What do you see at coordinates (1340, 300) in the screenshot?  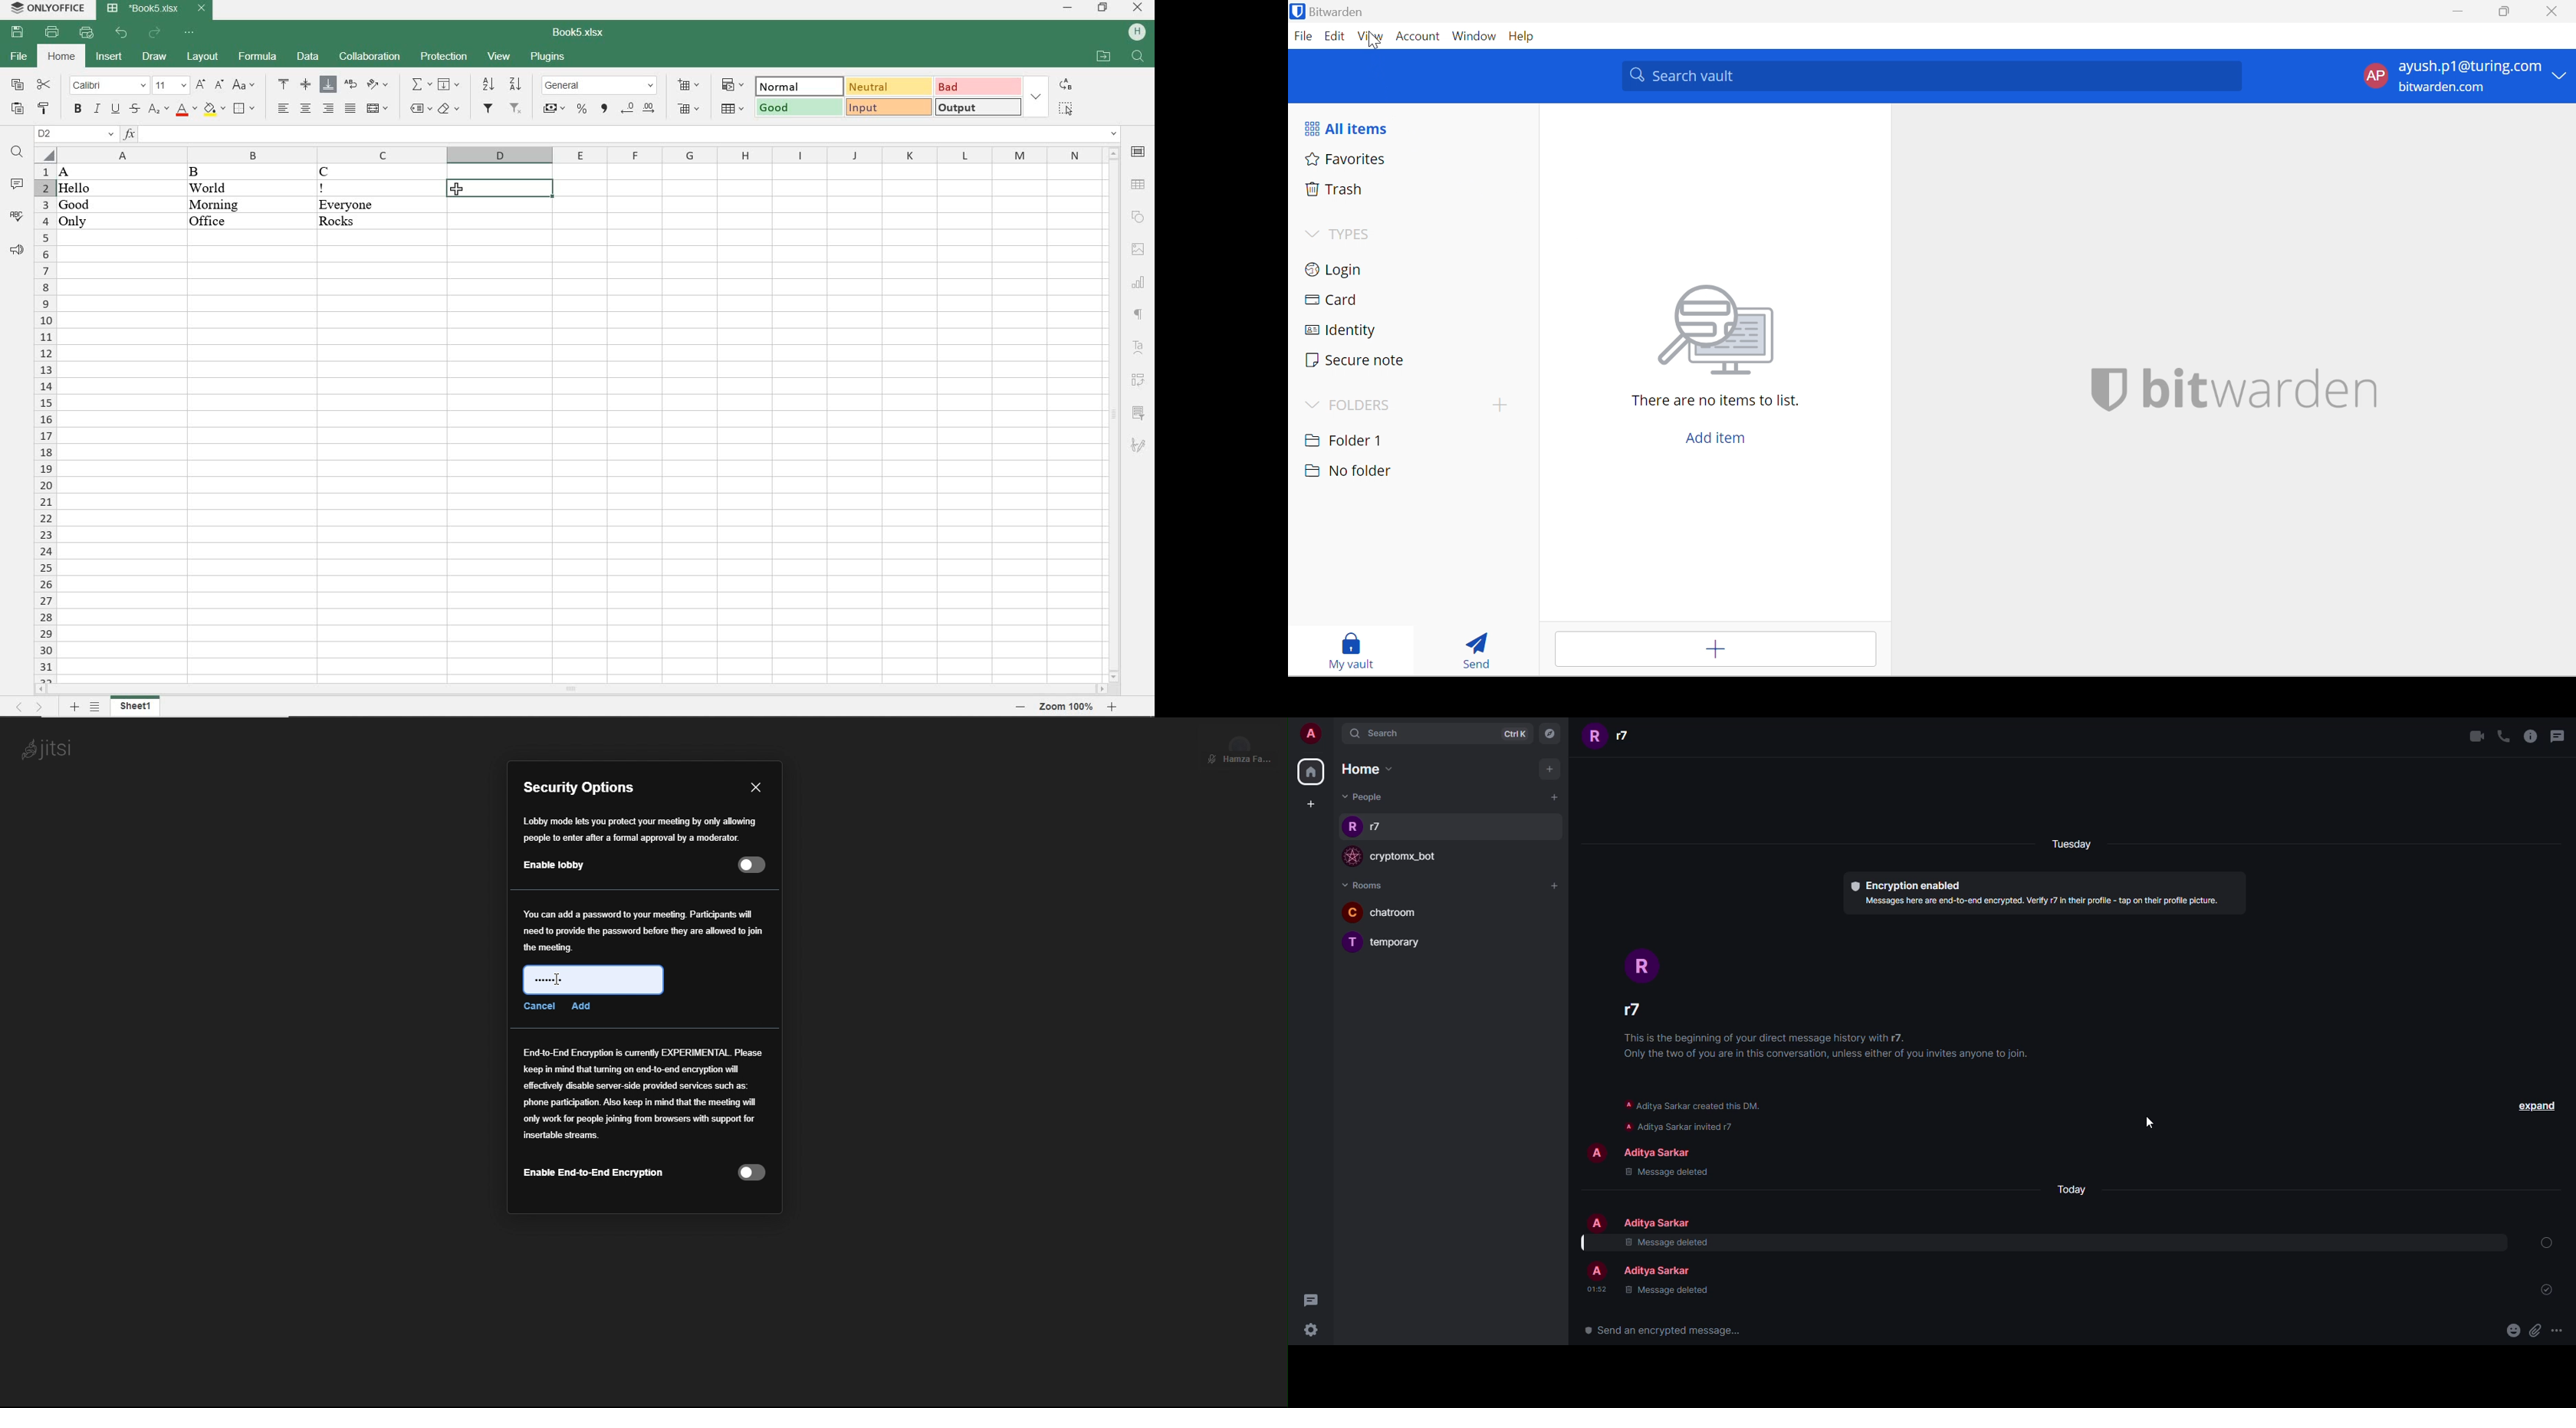 I see `Card` at bounding box center [1340, 300].